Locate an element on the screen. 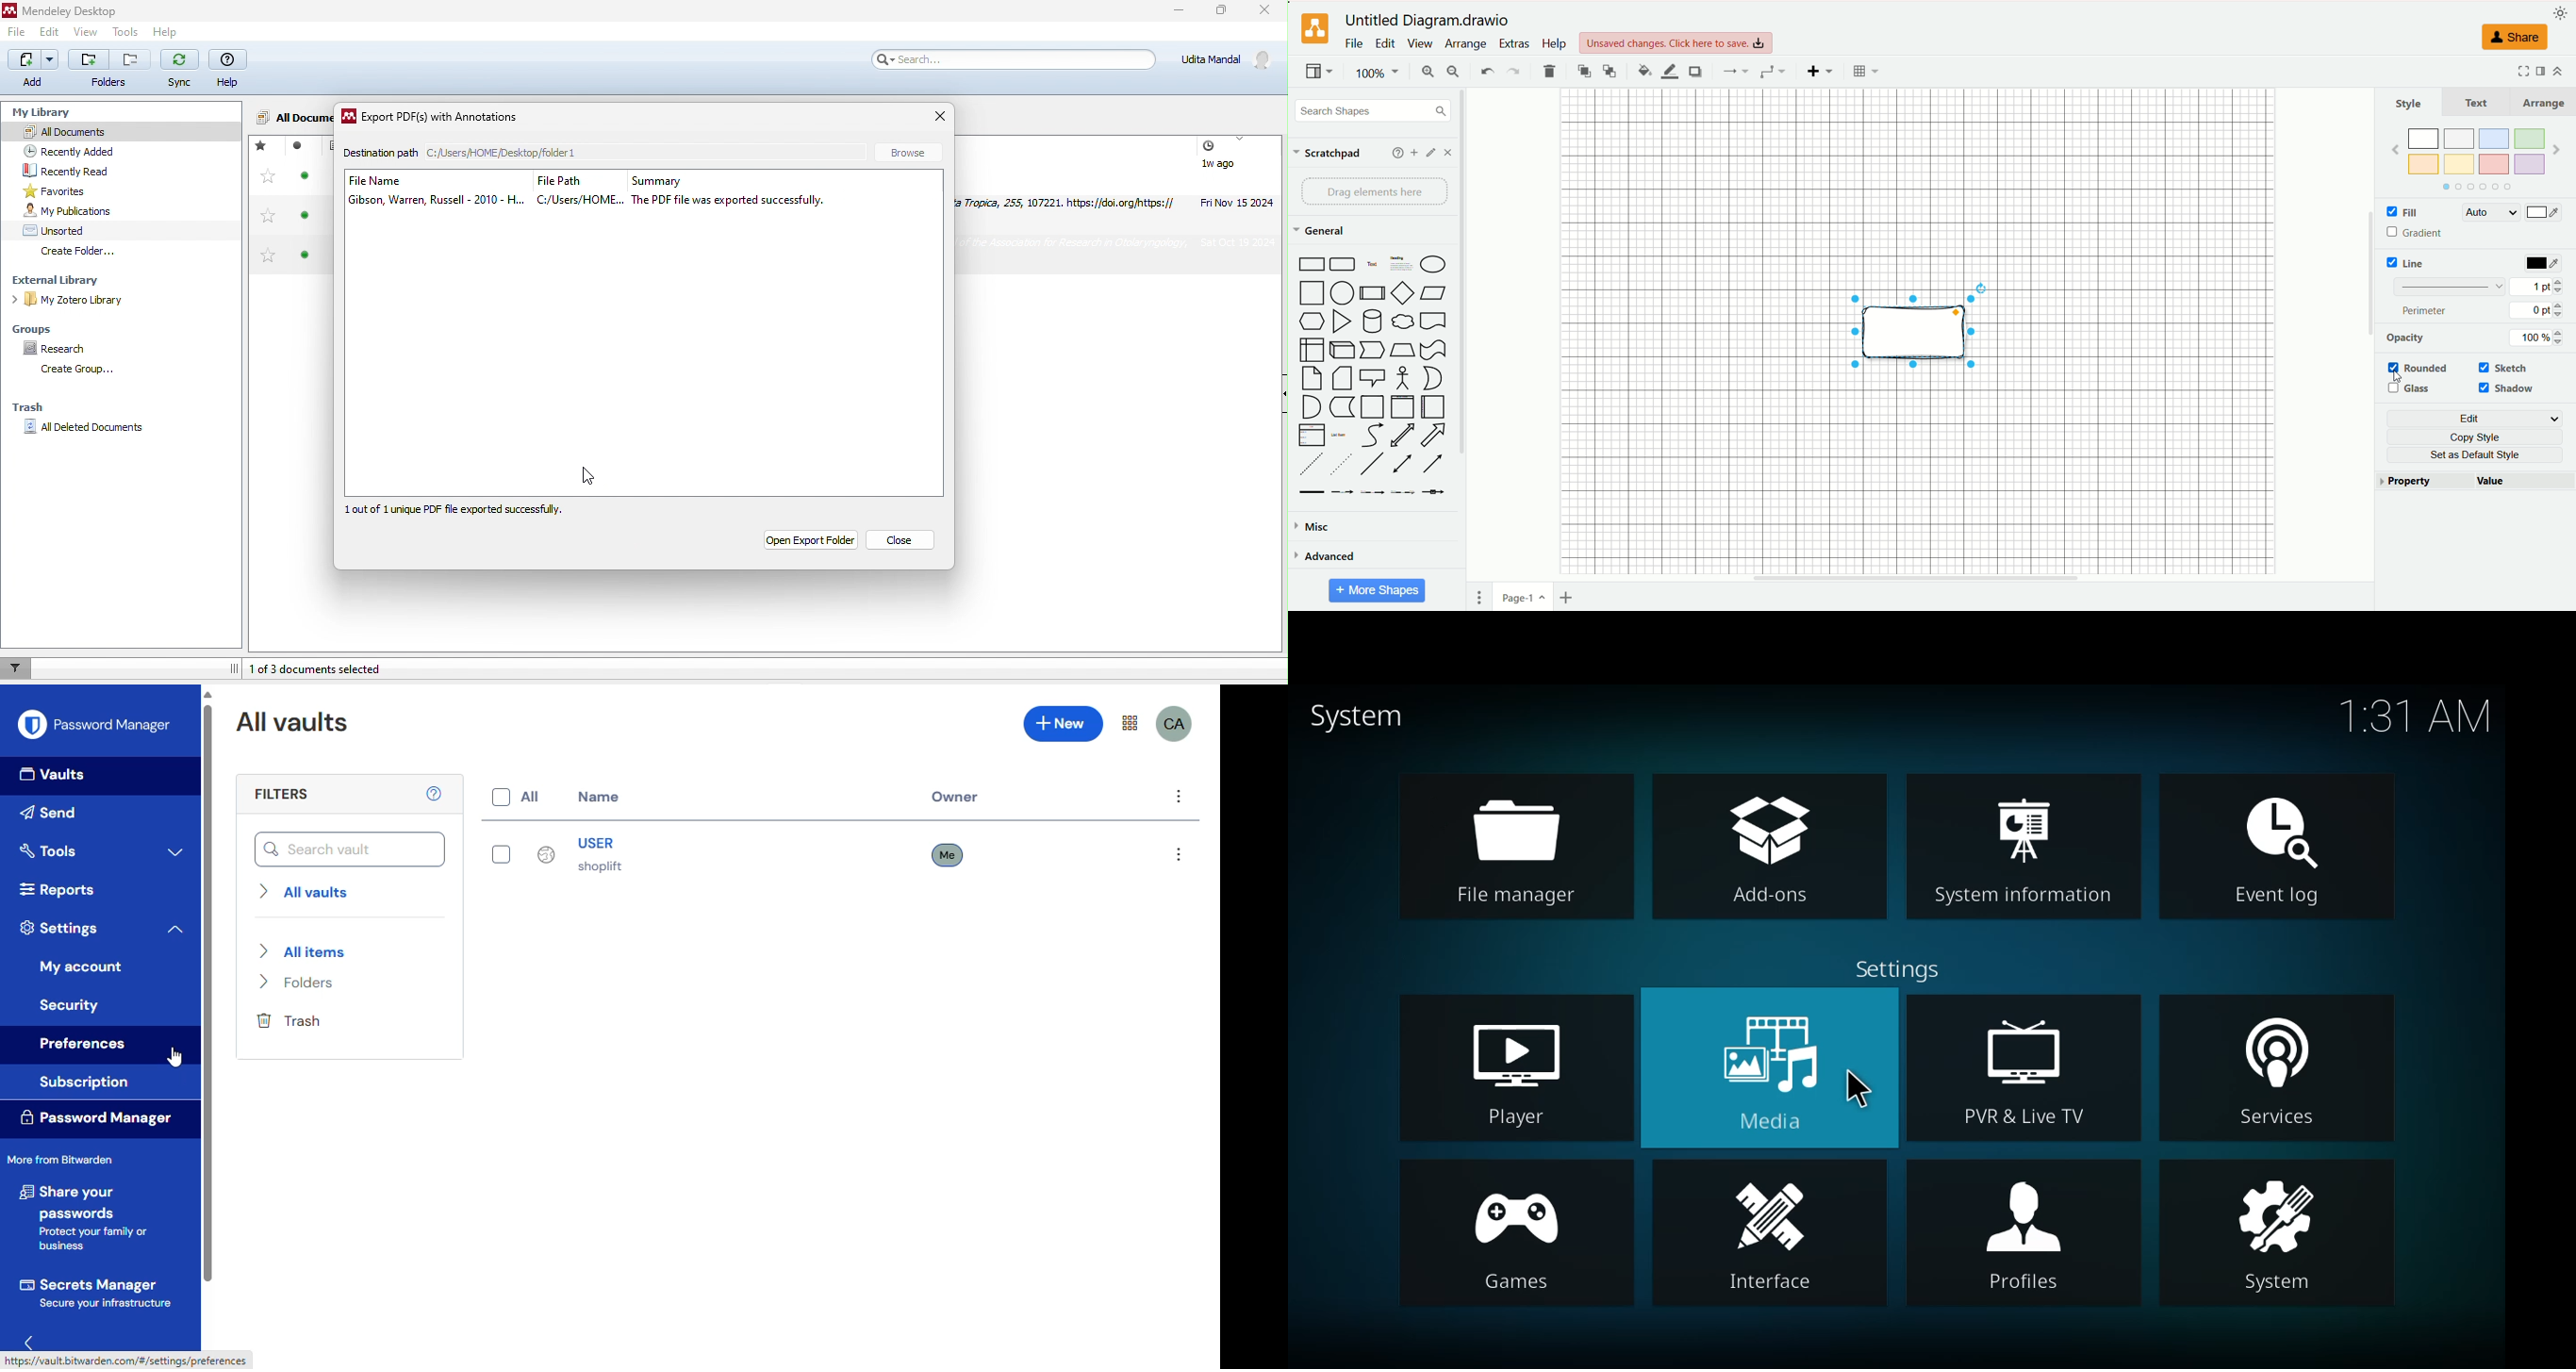 The width and height of the screenshot is (2576, 1372). scratchpad is located at coordinates (1328, 154).